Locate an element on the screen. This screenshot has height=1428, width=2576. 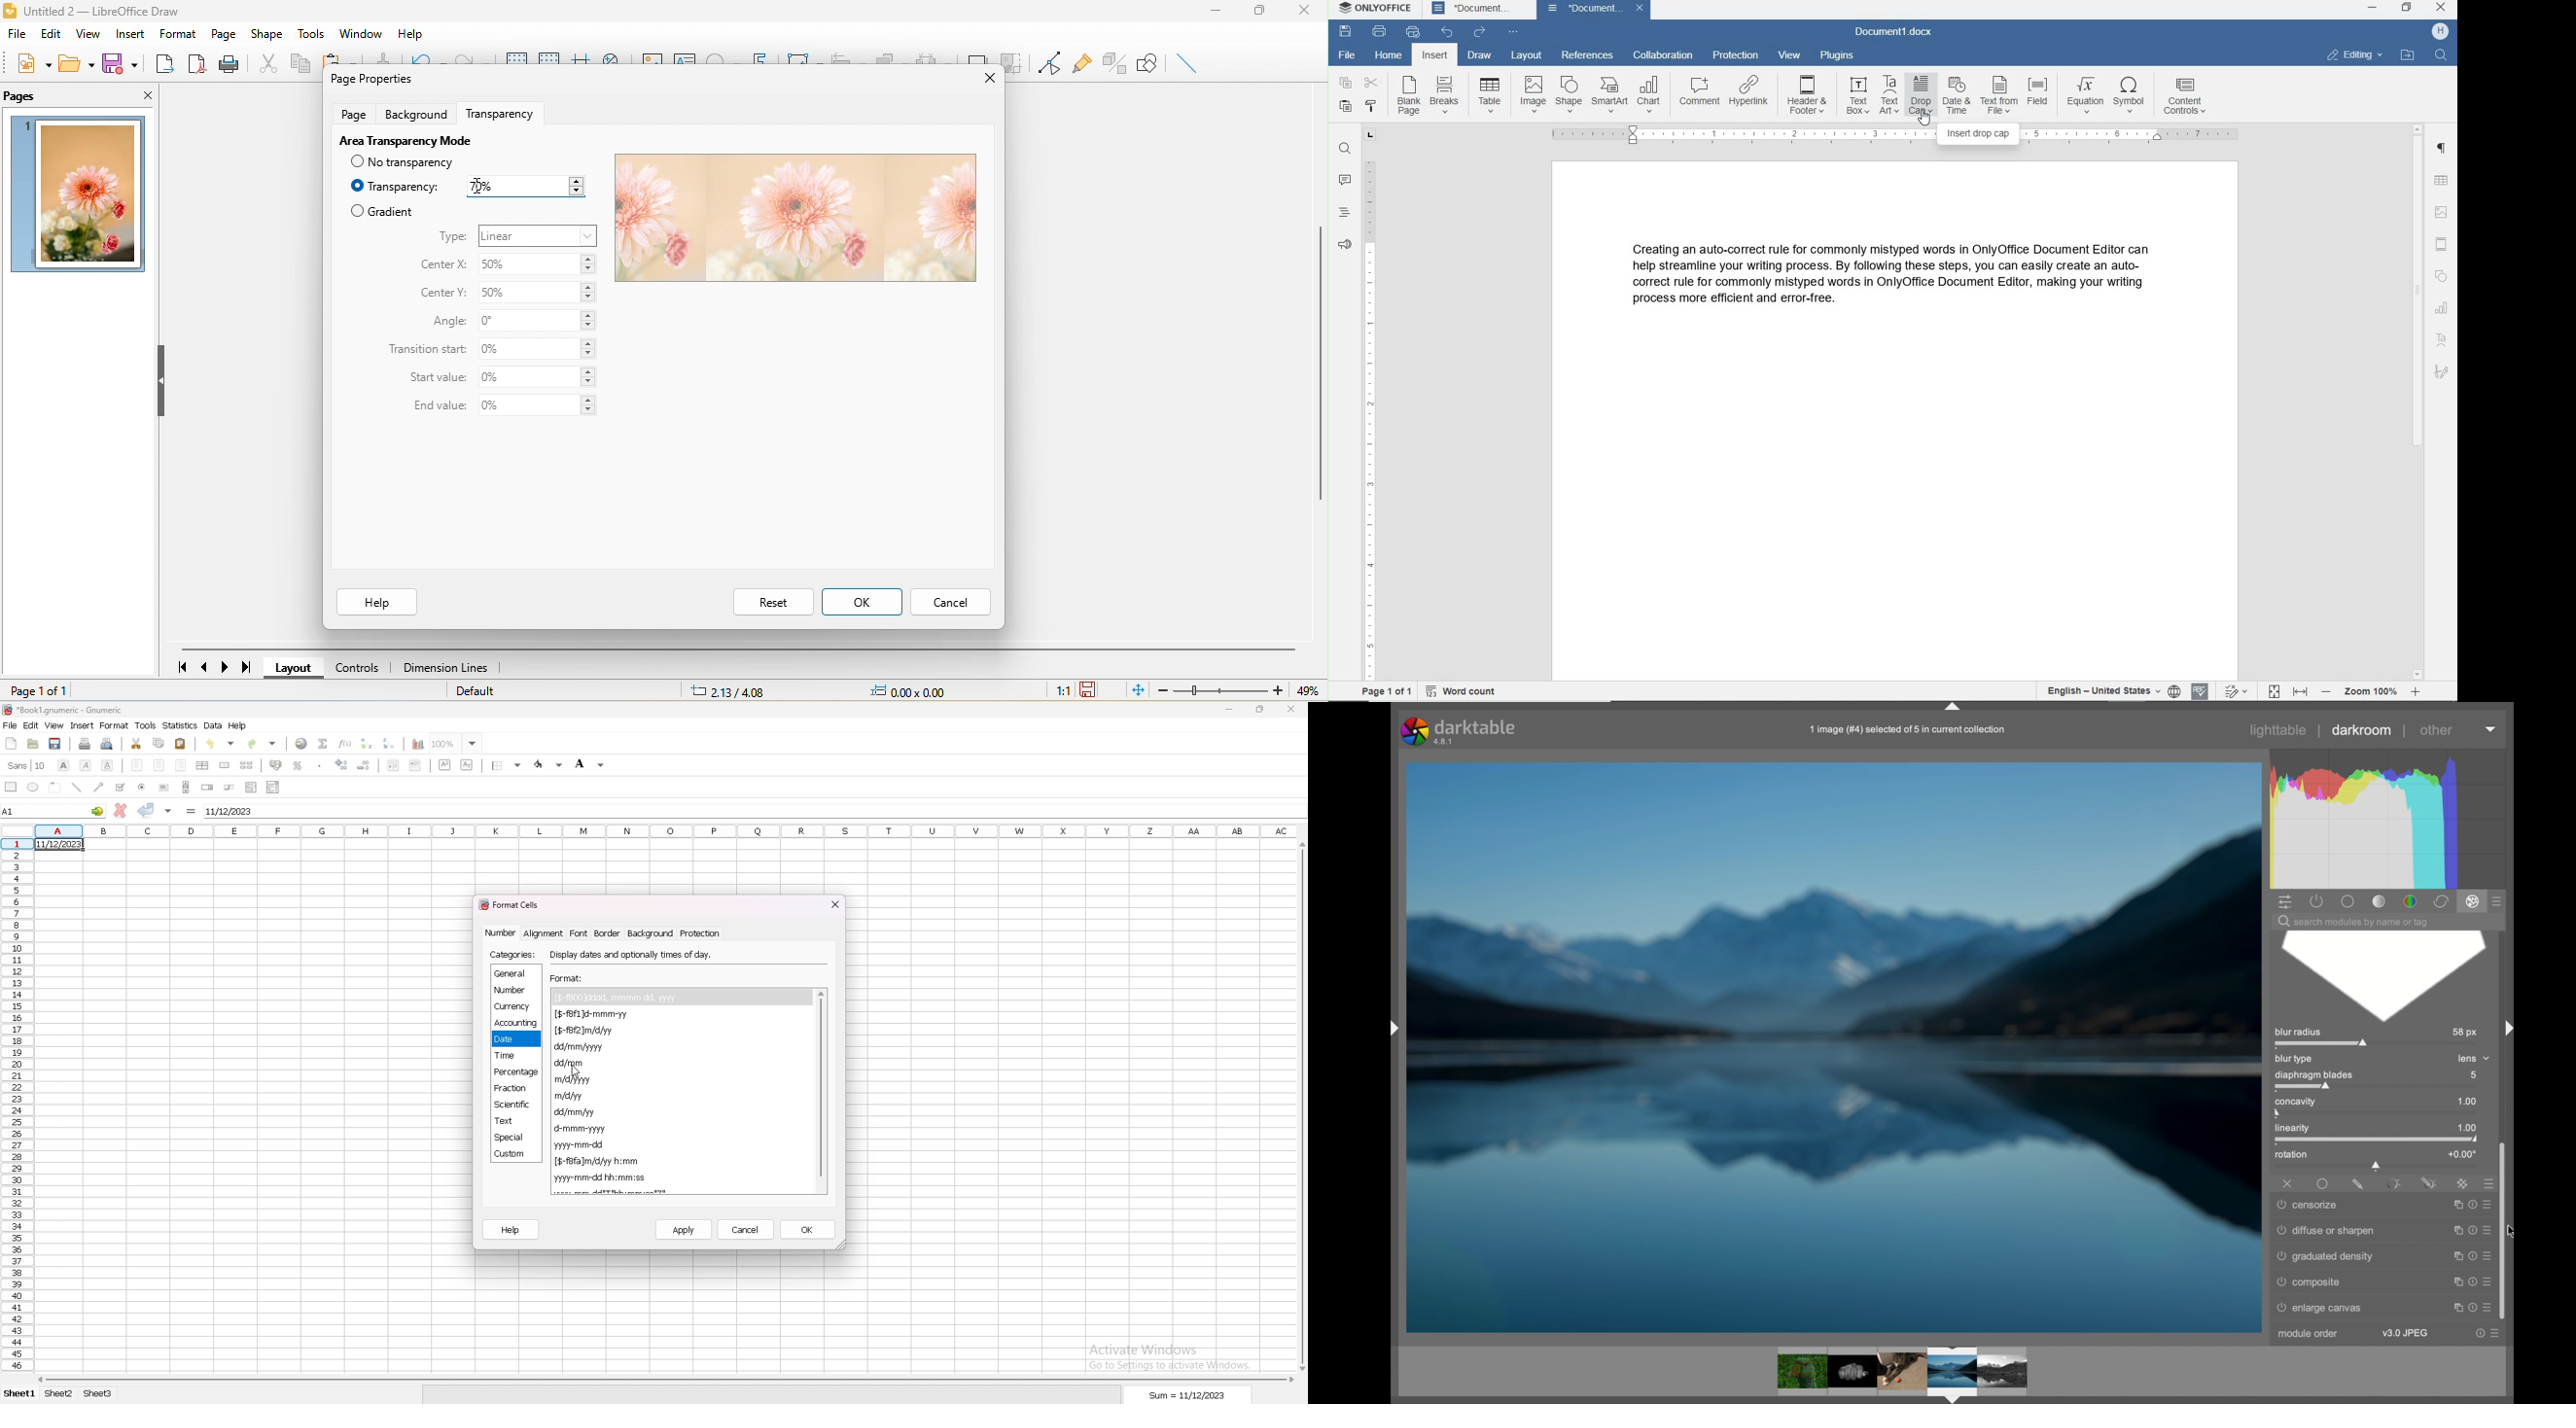
function is located at coordinates (346, 744).